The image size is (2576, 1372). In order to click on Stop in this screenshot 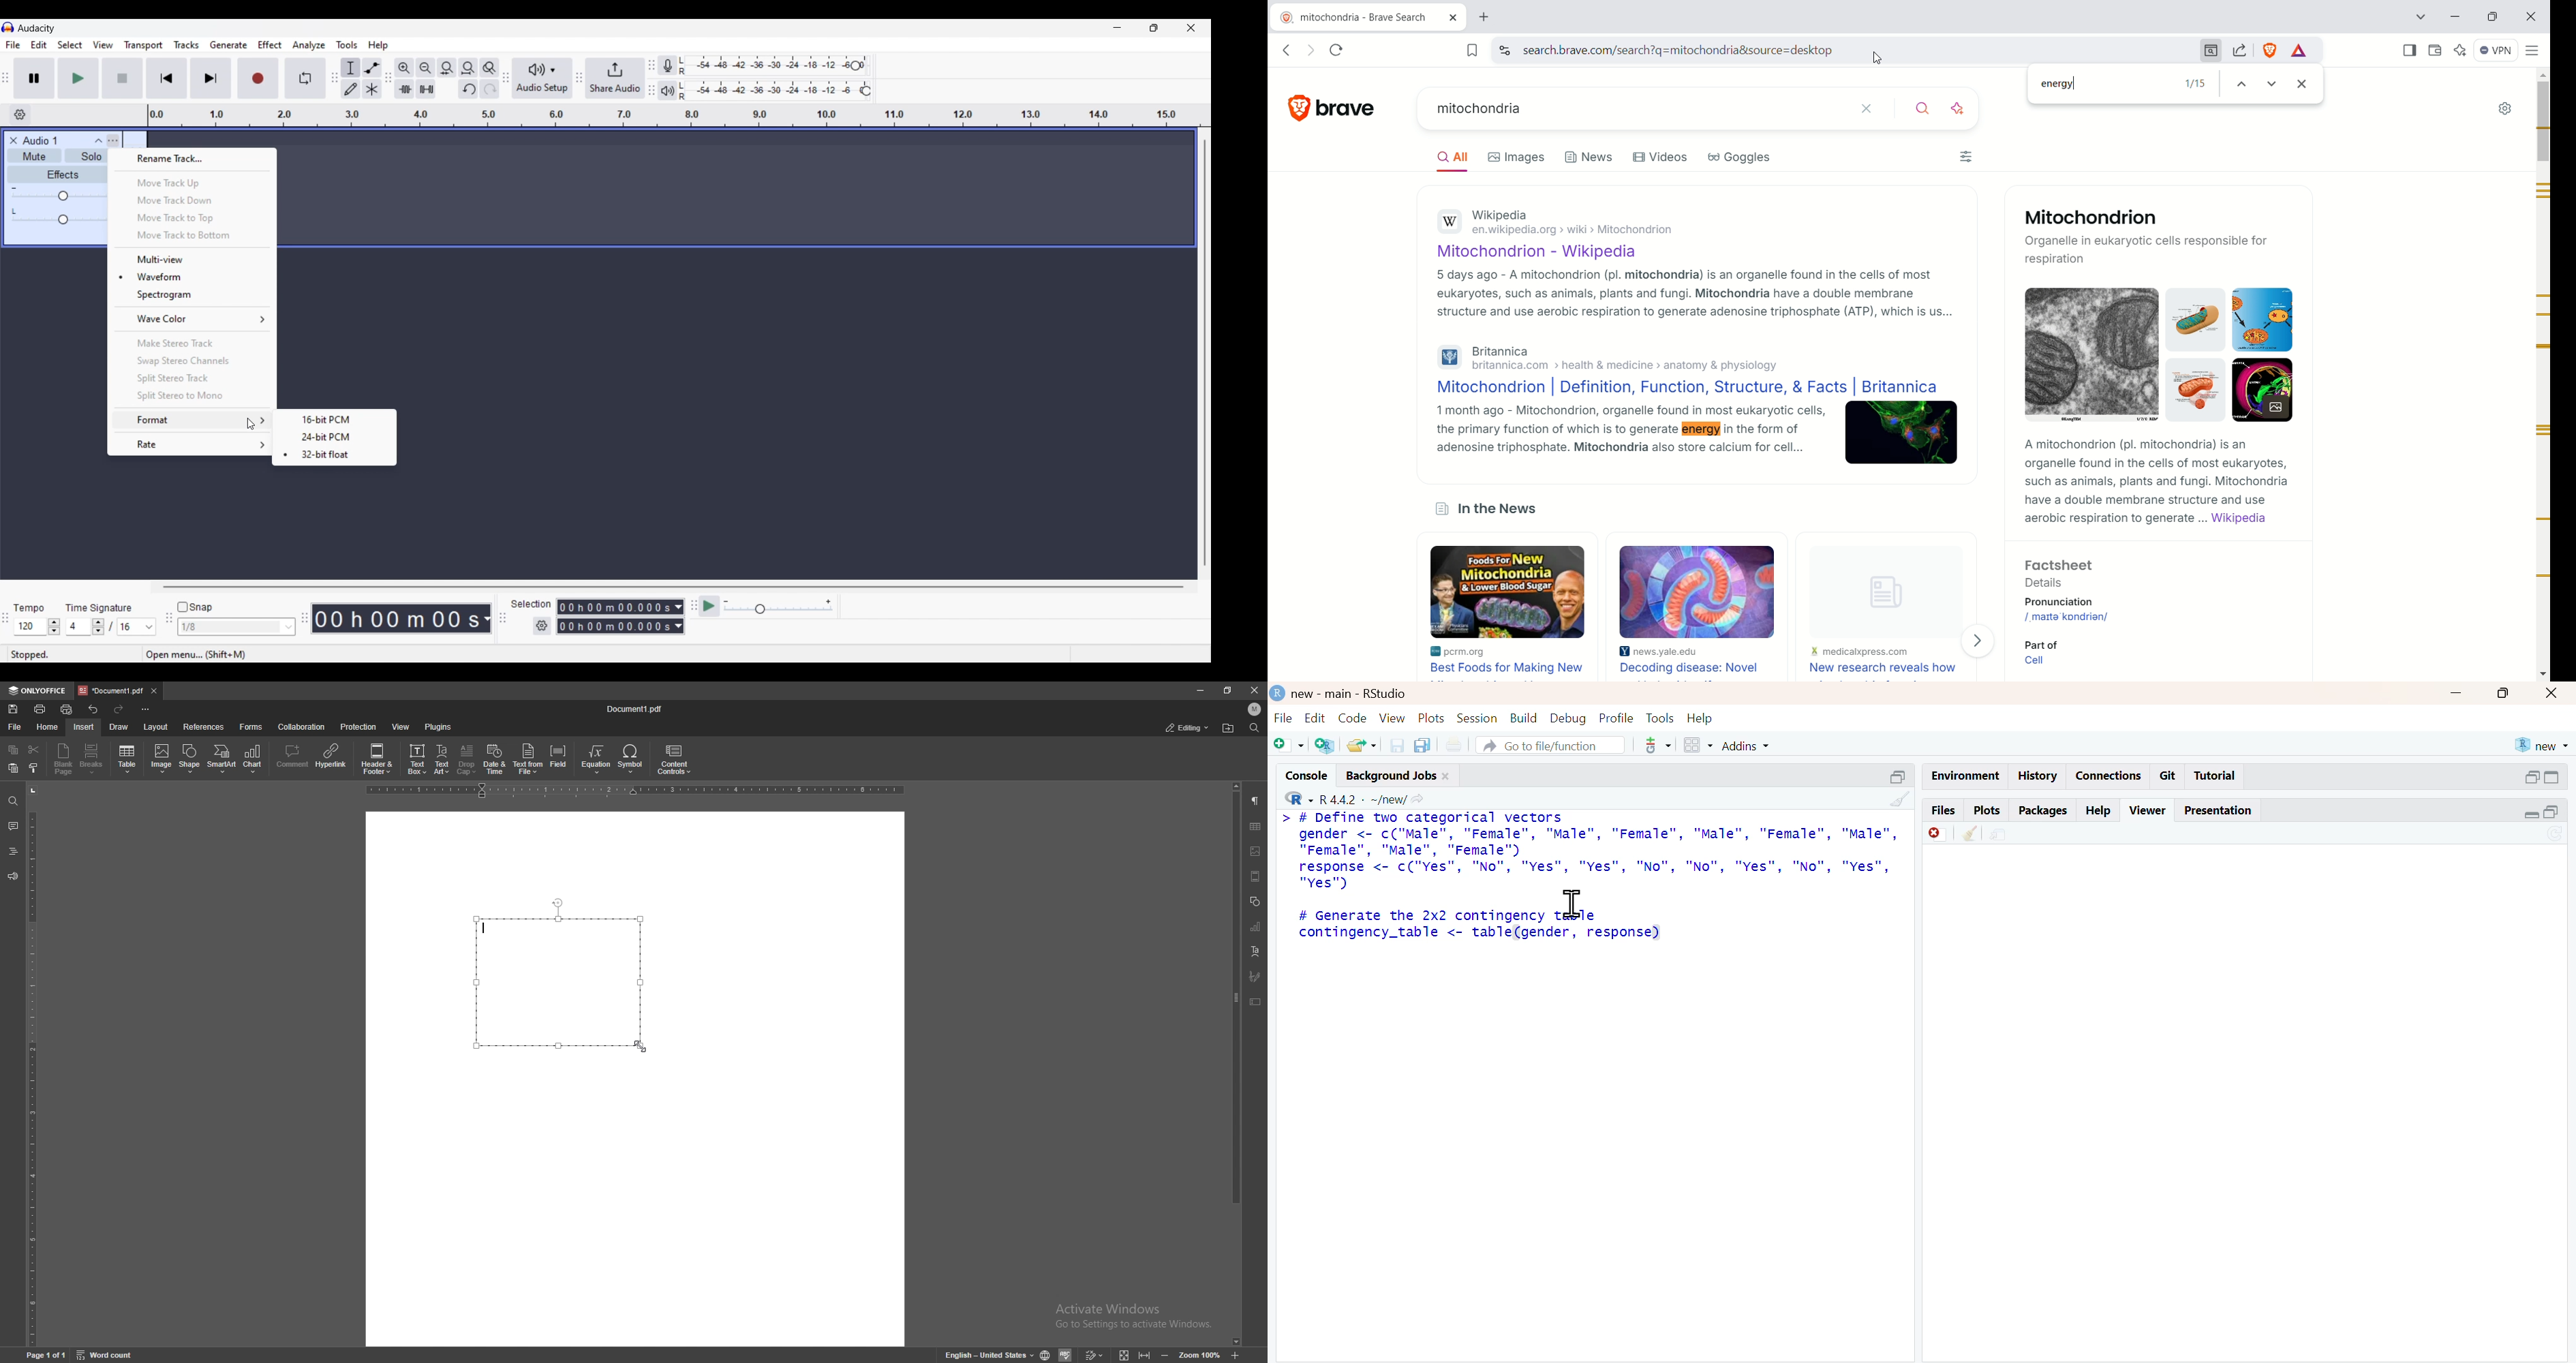, I will do `click(123, 78)`.